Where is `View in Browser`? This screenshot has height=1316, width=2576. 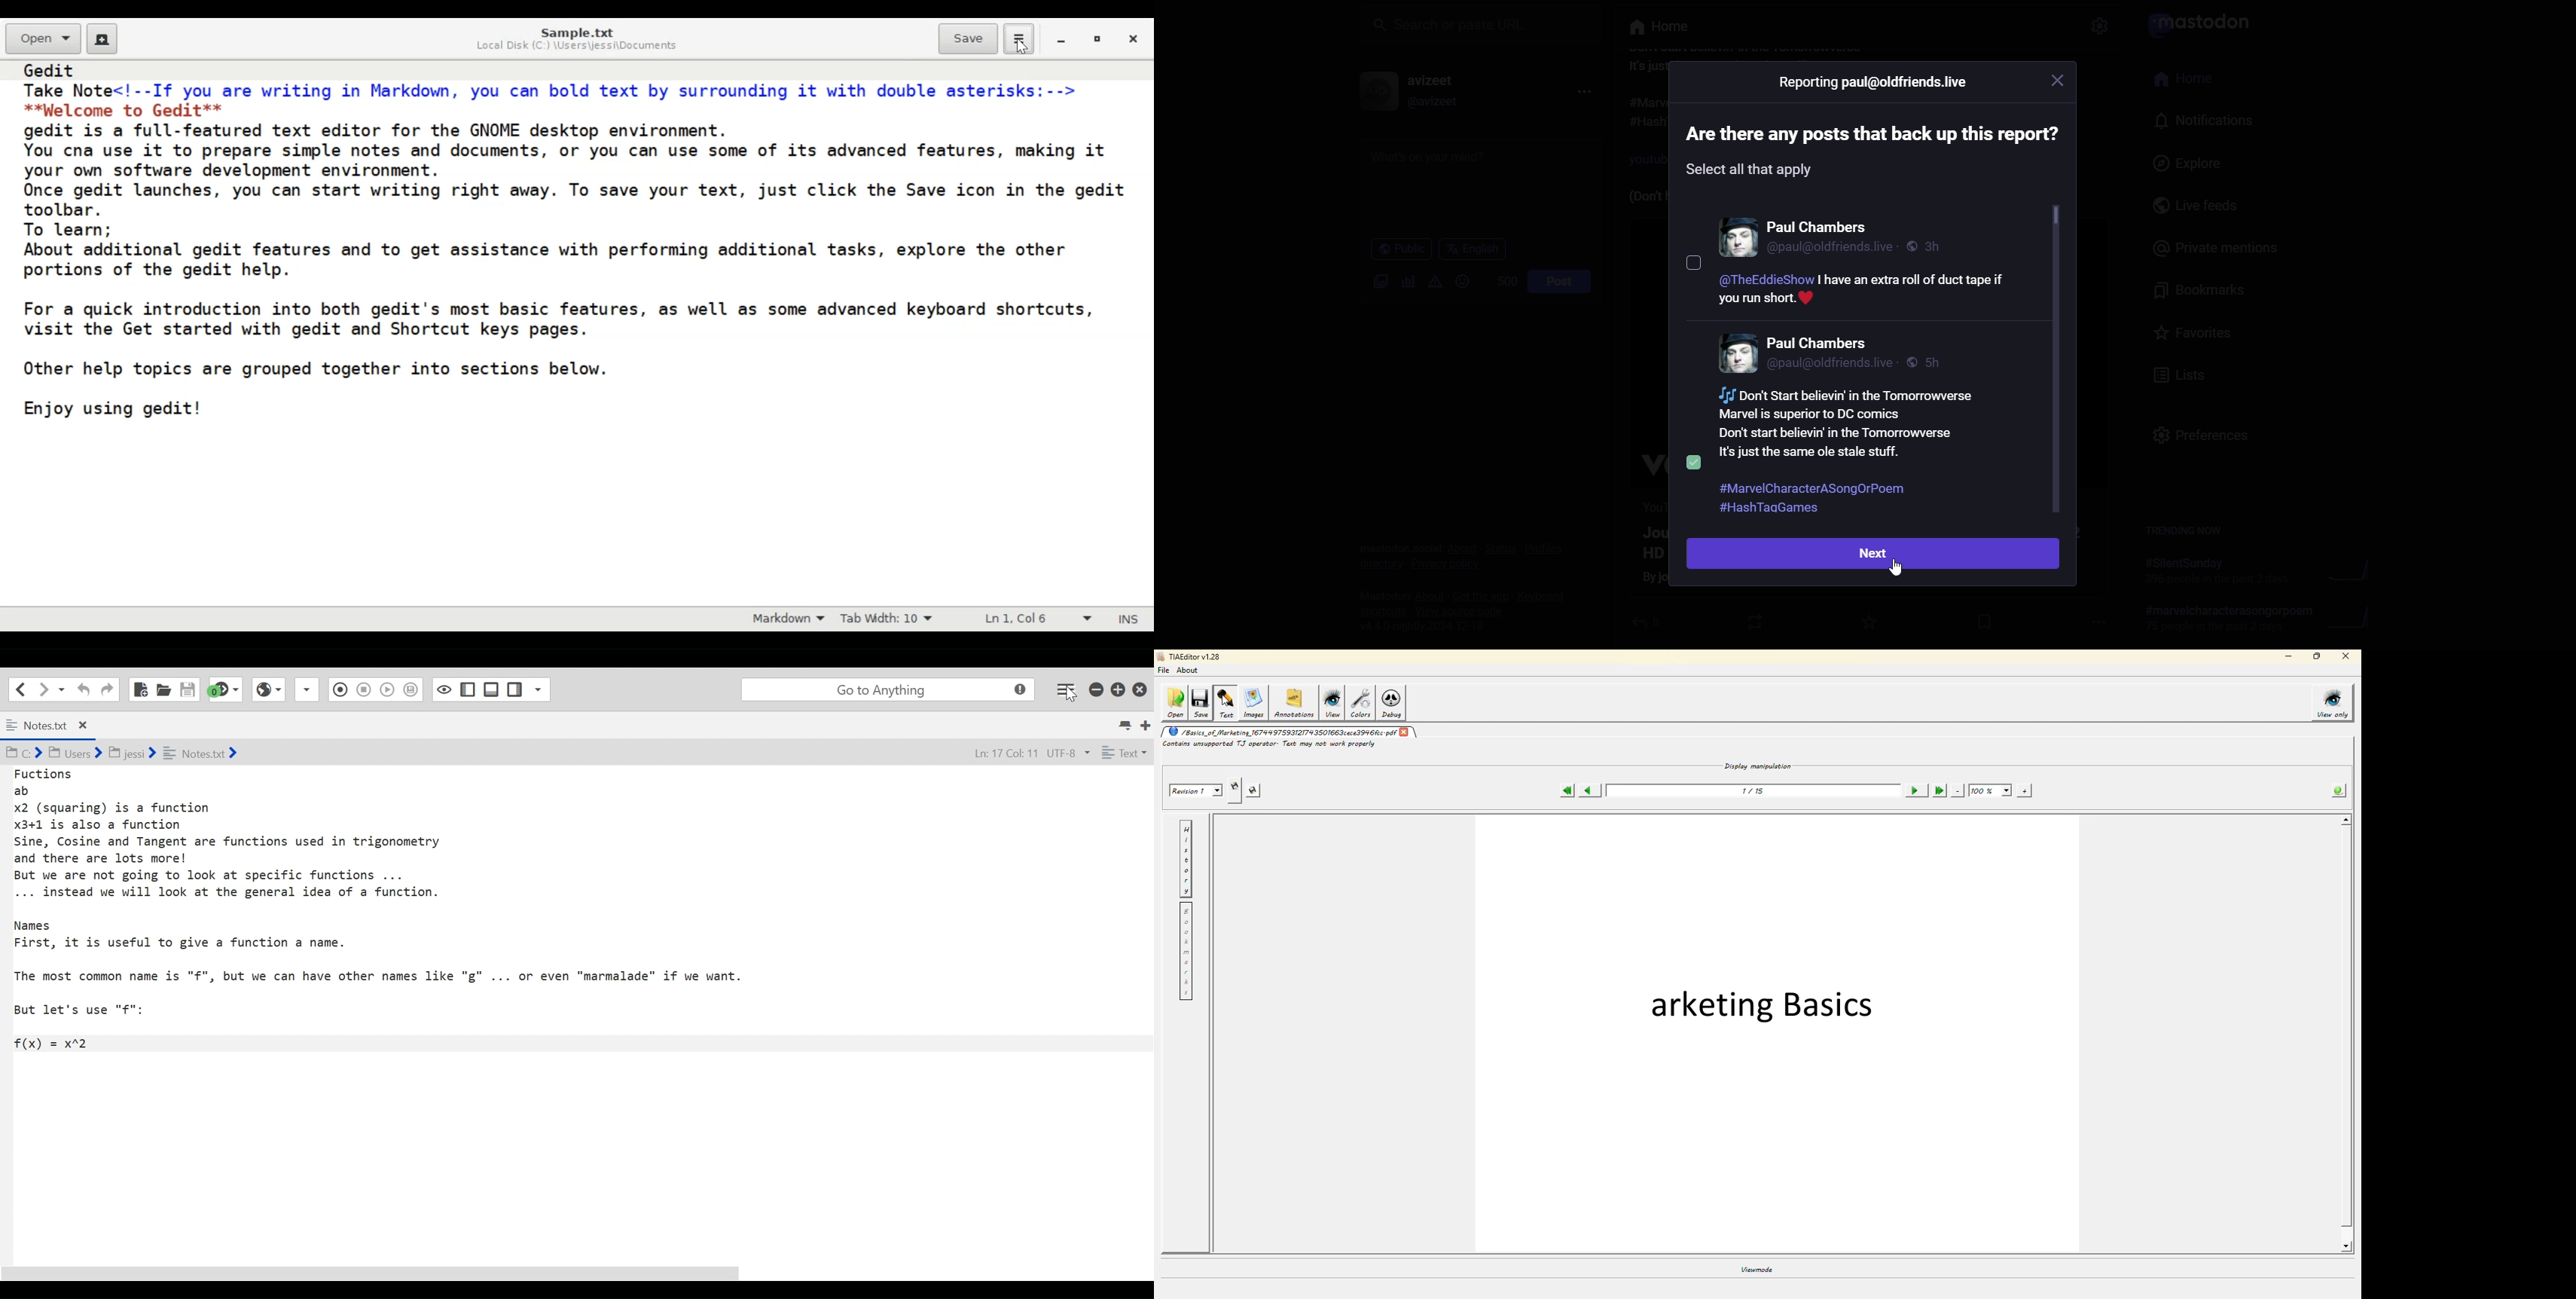
View in Browser is located at coordinates (363, 689).